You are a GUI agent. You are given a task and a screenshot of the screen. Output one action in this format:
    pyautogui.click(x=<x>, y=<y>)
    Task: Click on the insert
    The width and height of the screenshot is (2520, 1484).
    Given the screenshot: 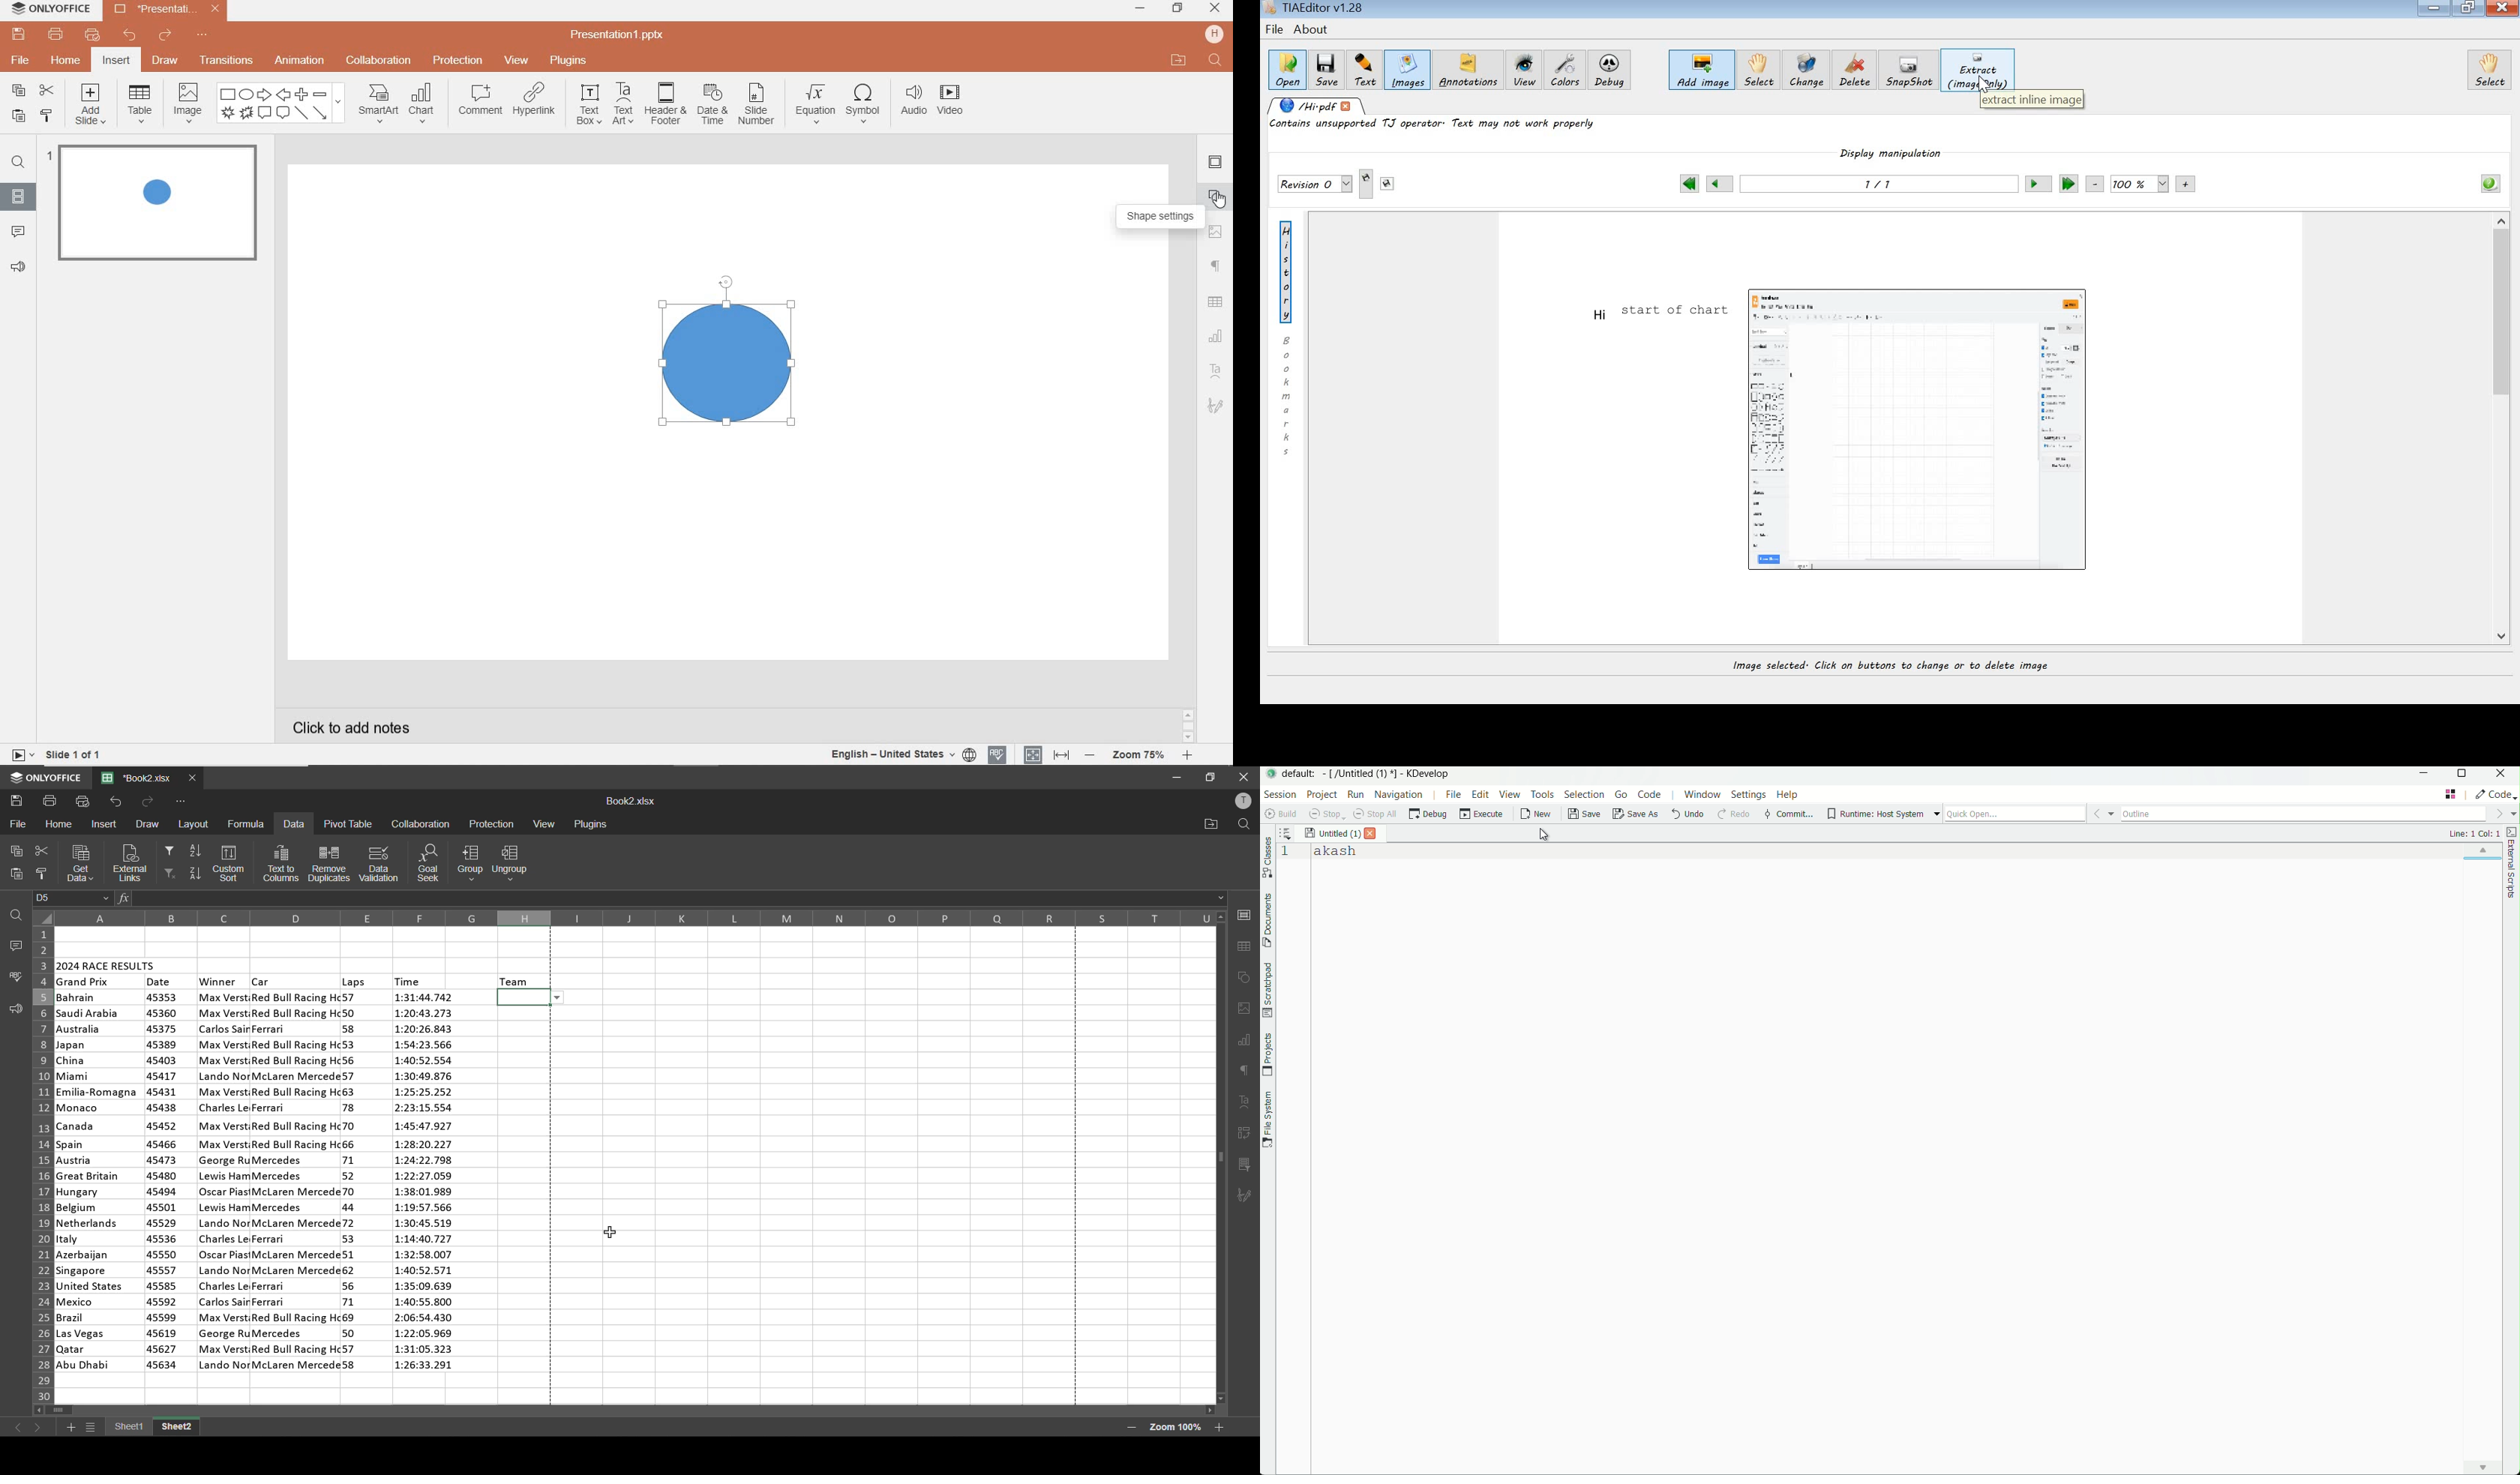 What is the action you would take?
    pyautogui.click(x=116, y=61)
    